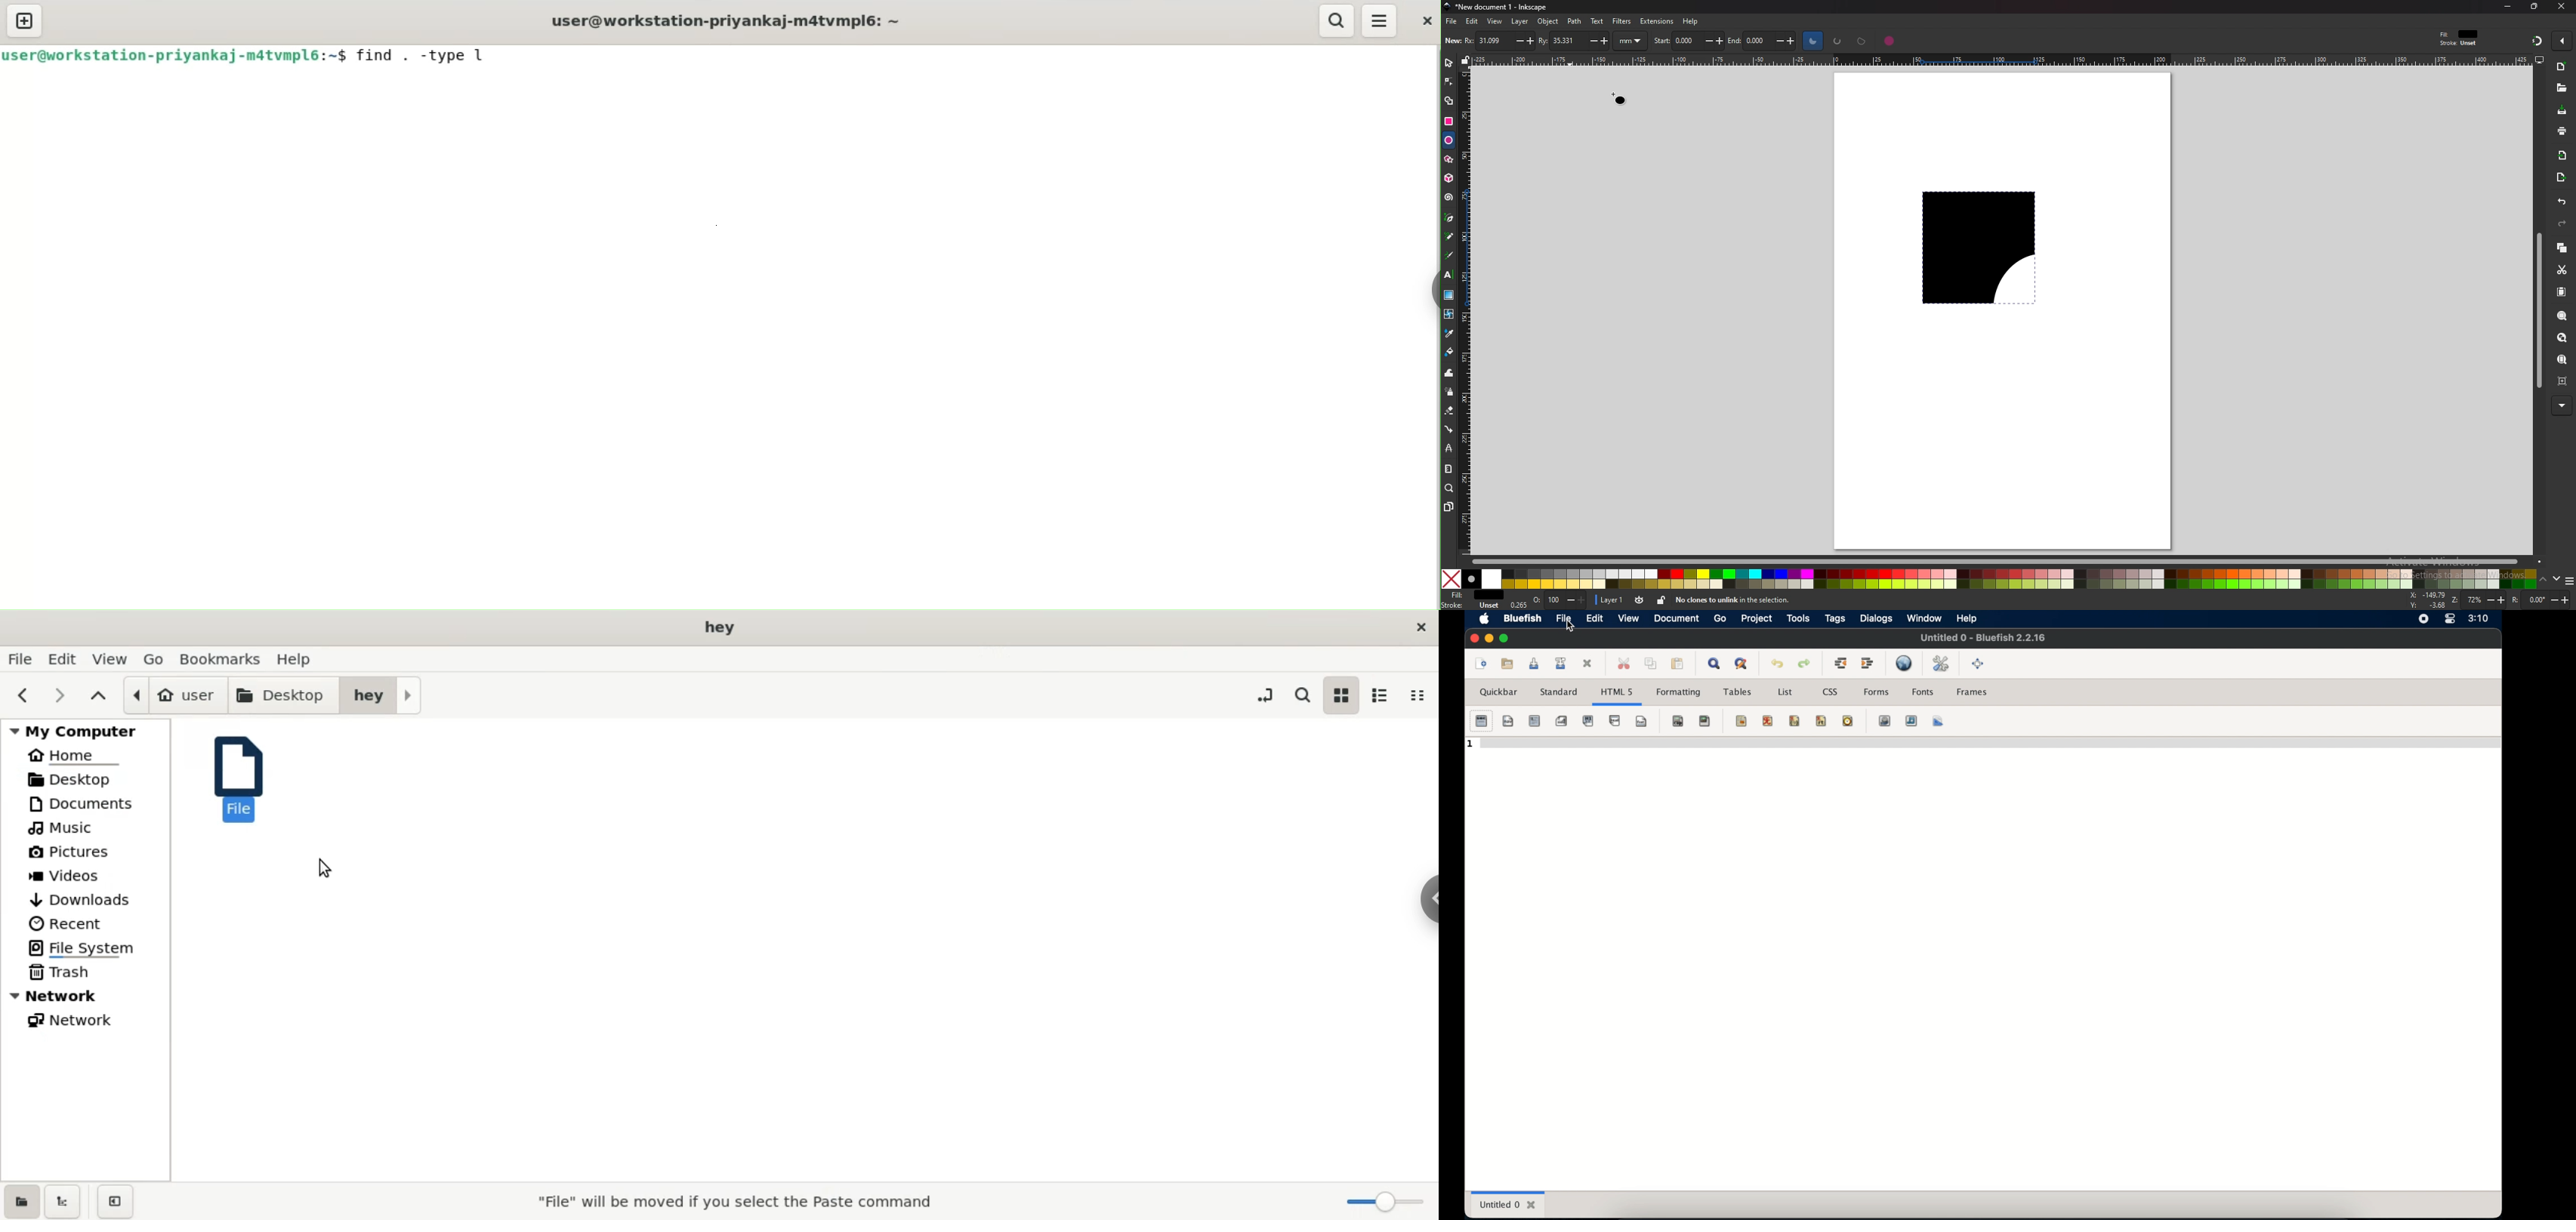  I want to click on object, so click(1548, 21).